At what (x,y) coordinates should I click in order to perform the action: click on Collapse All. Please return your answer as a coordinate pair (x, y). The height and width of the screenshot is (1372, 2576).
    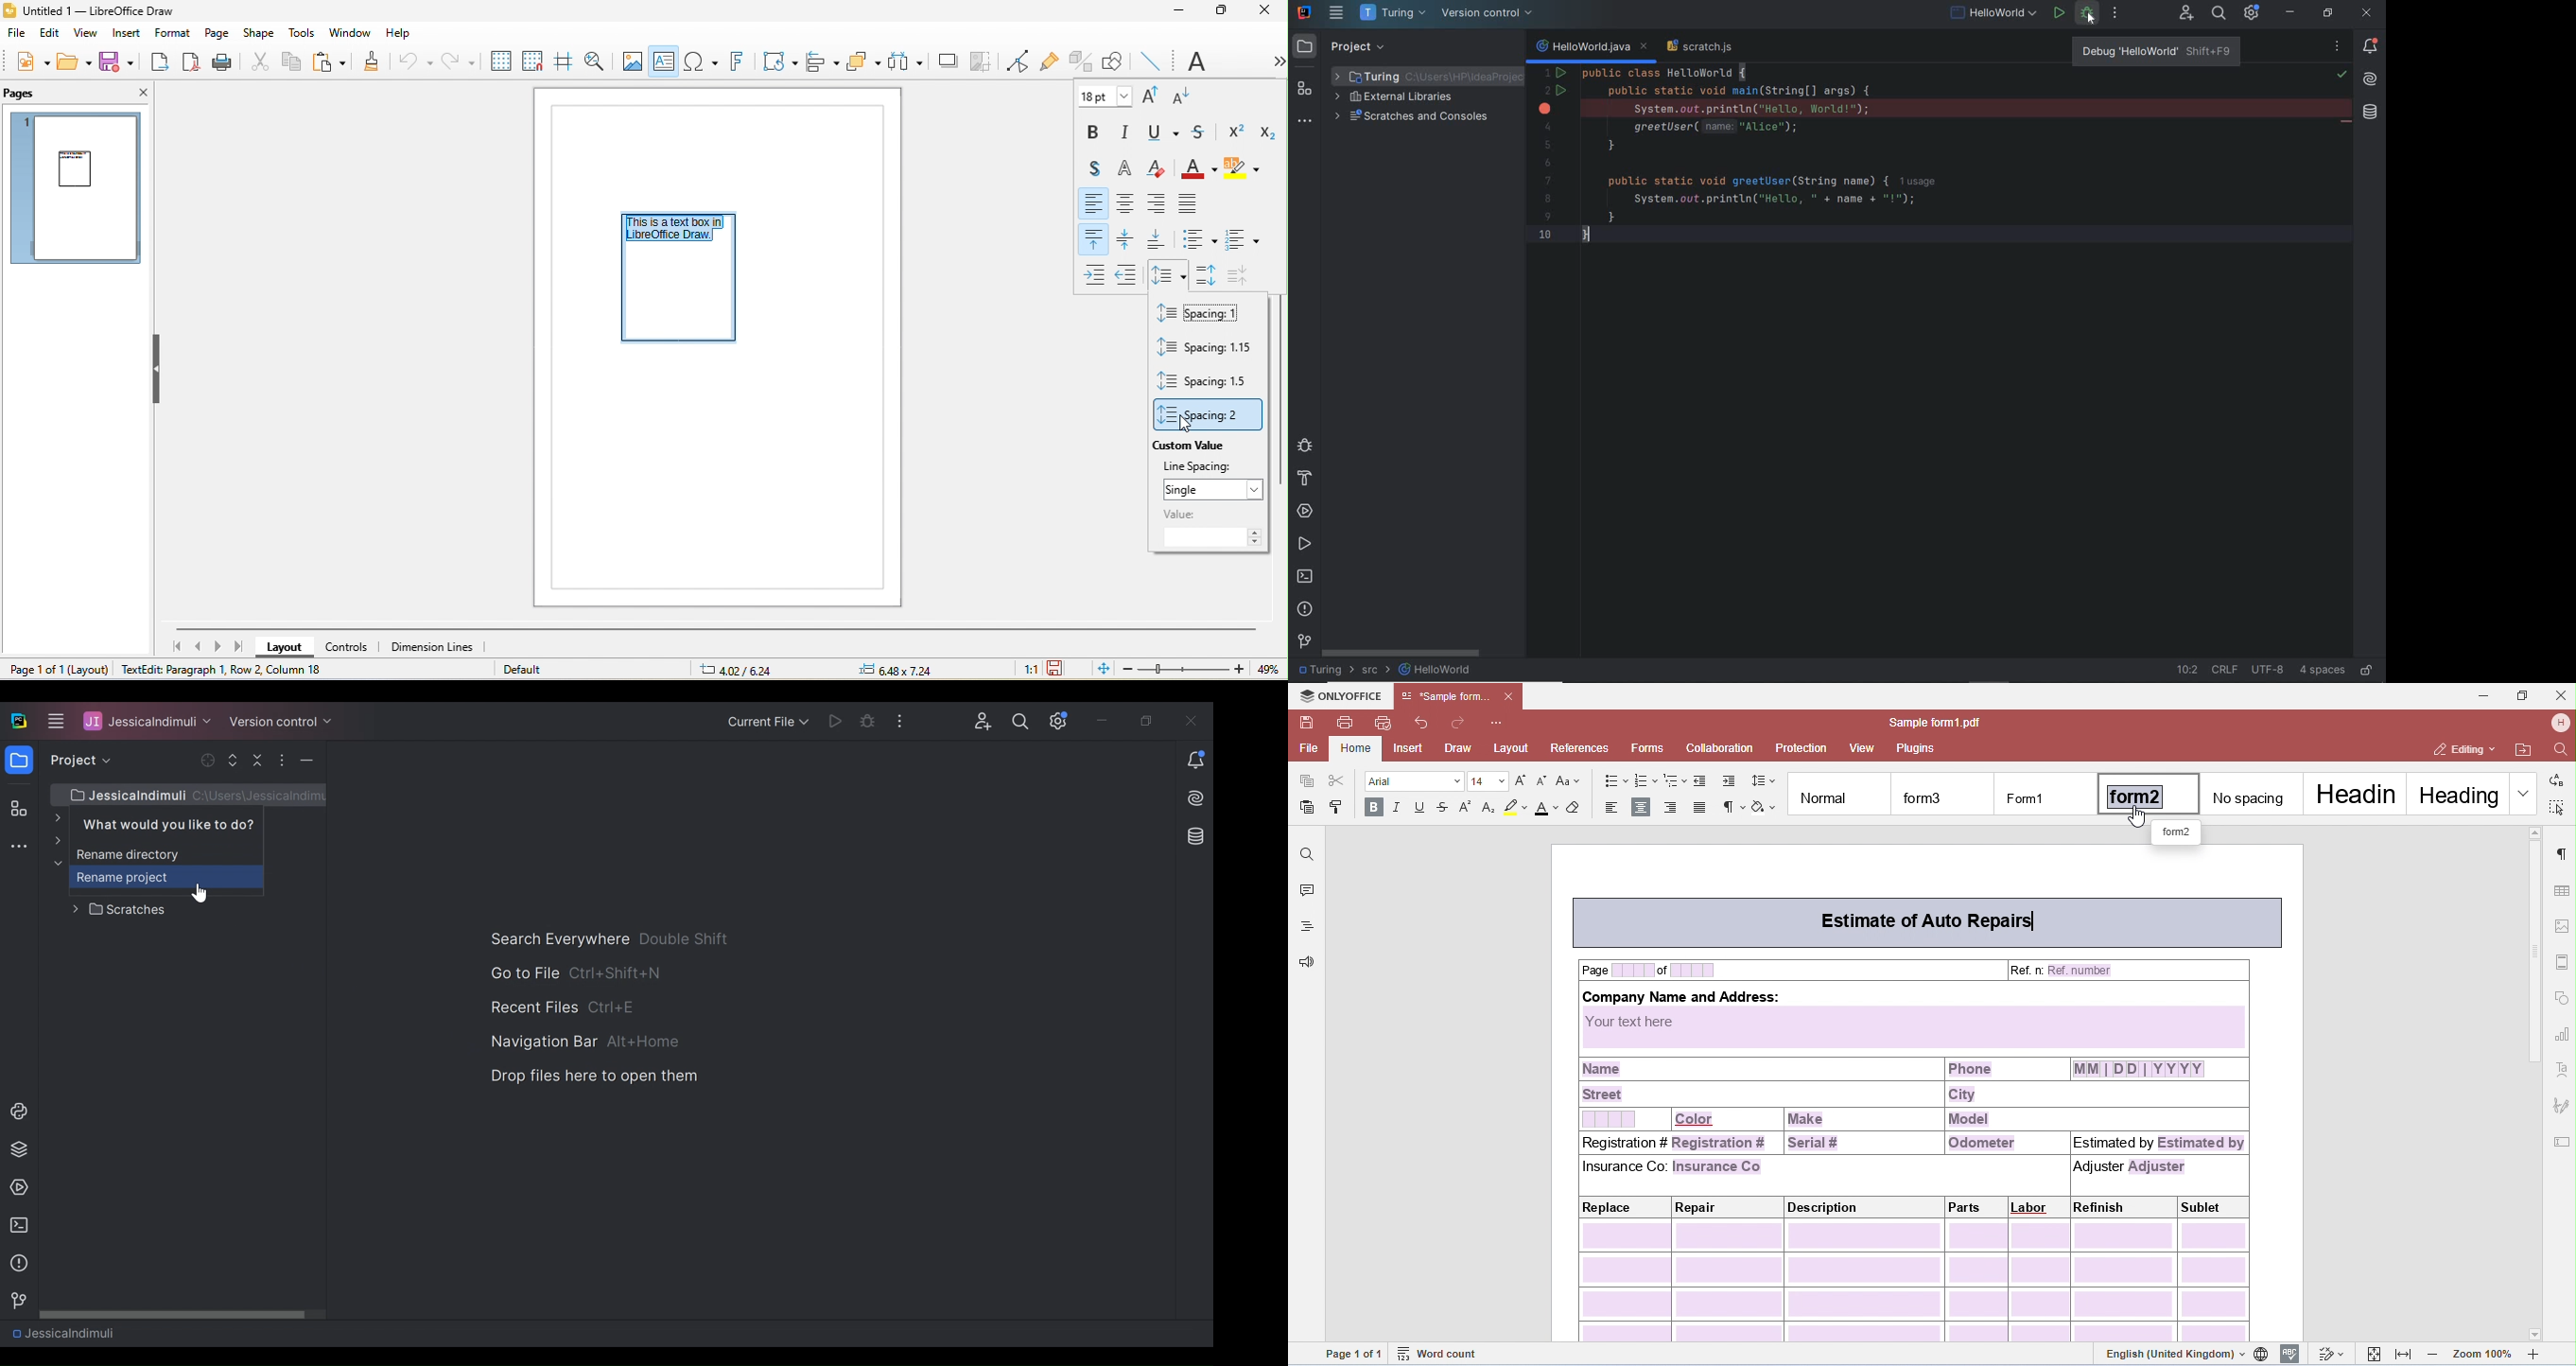
    Looking at the image, I should click on (259, 760).